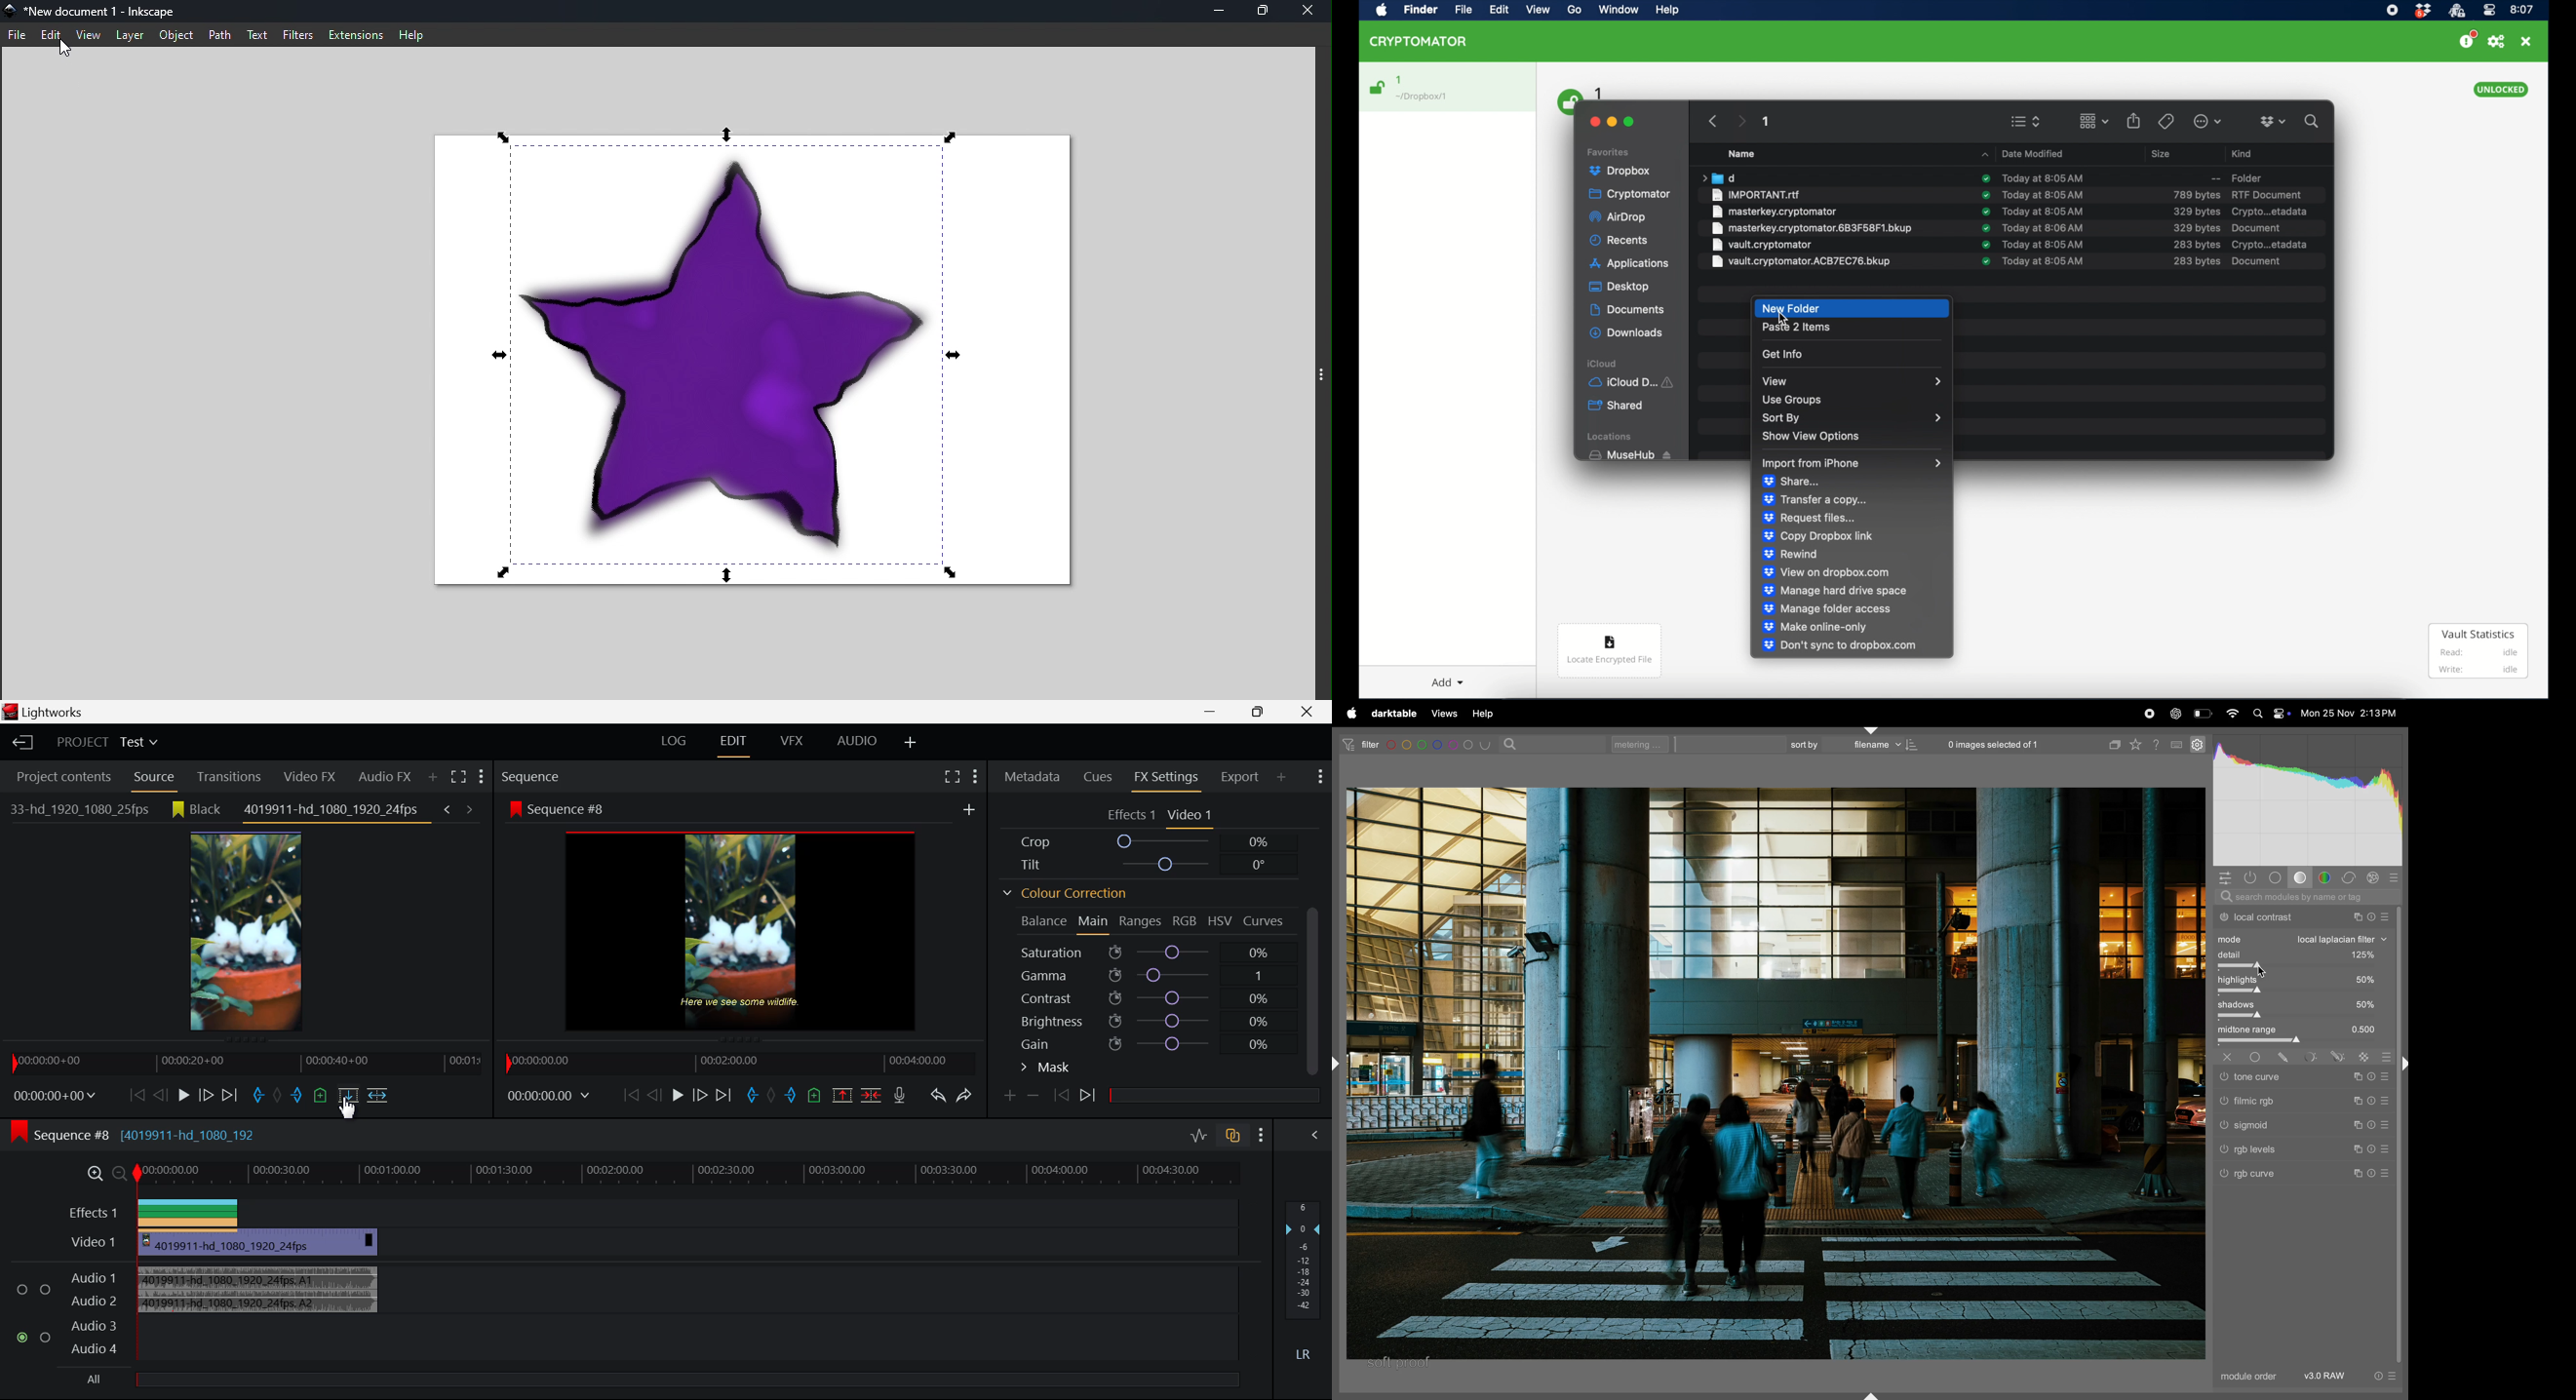  Describe the element at coordinates (2177, 745) in the screenshot. I see `keyboard shortcuts` at that location.